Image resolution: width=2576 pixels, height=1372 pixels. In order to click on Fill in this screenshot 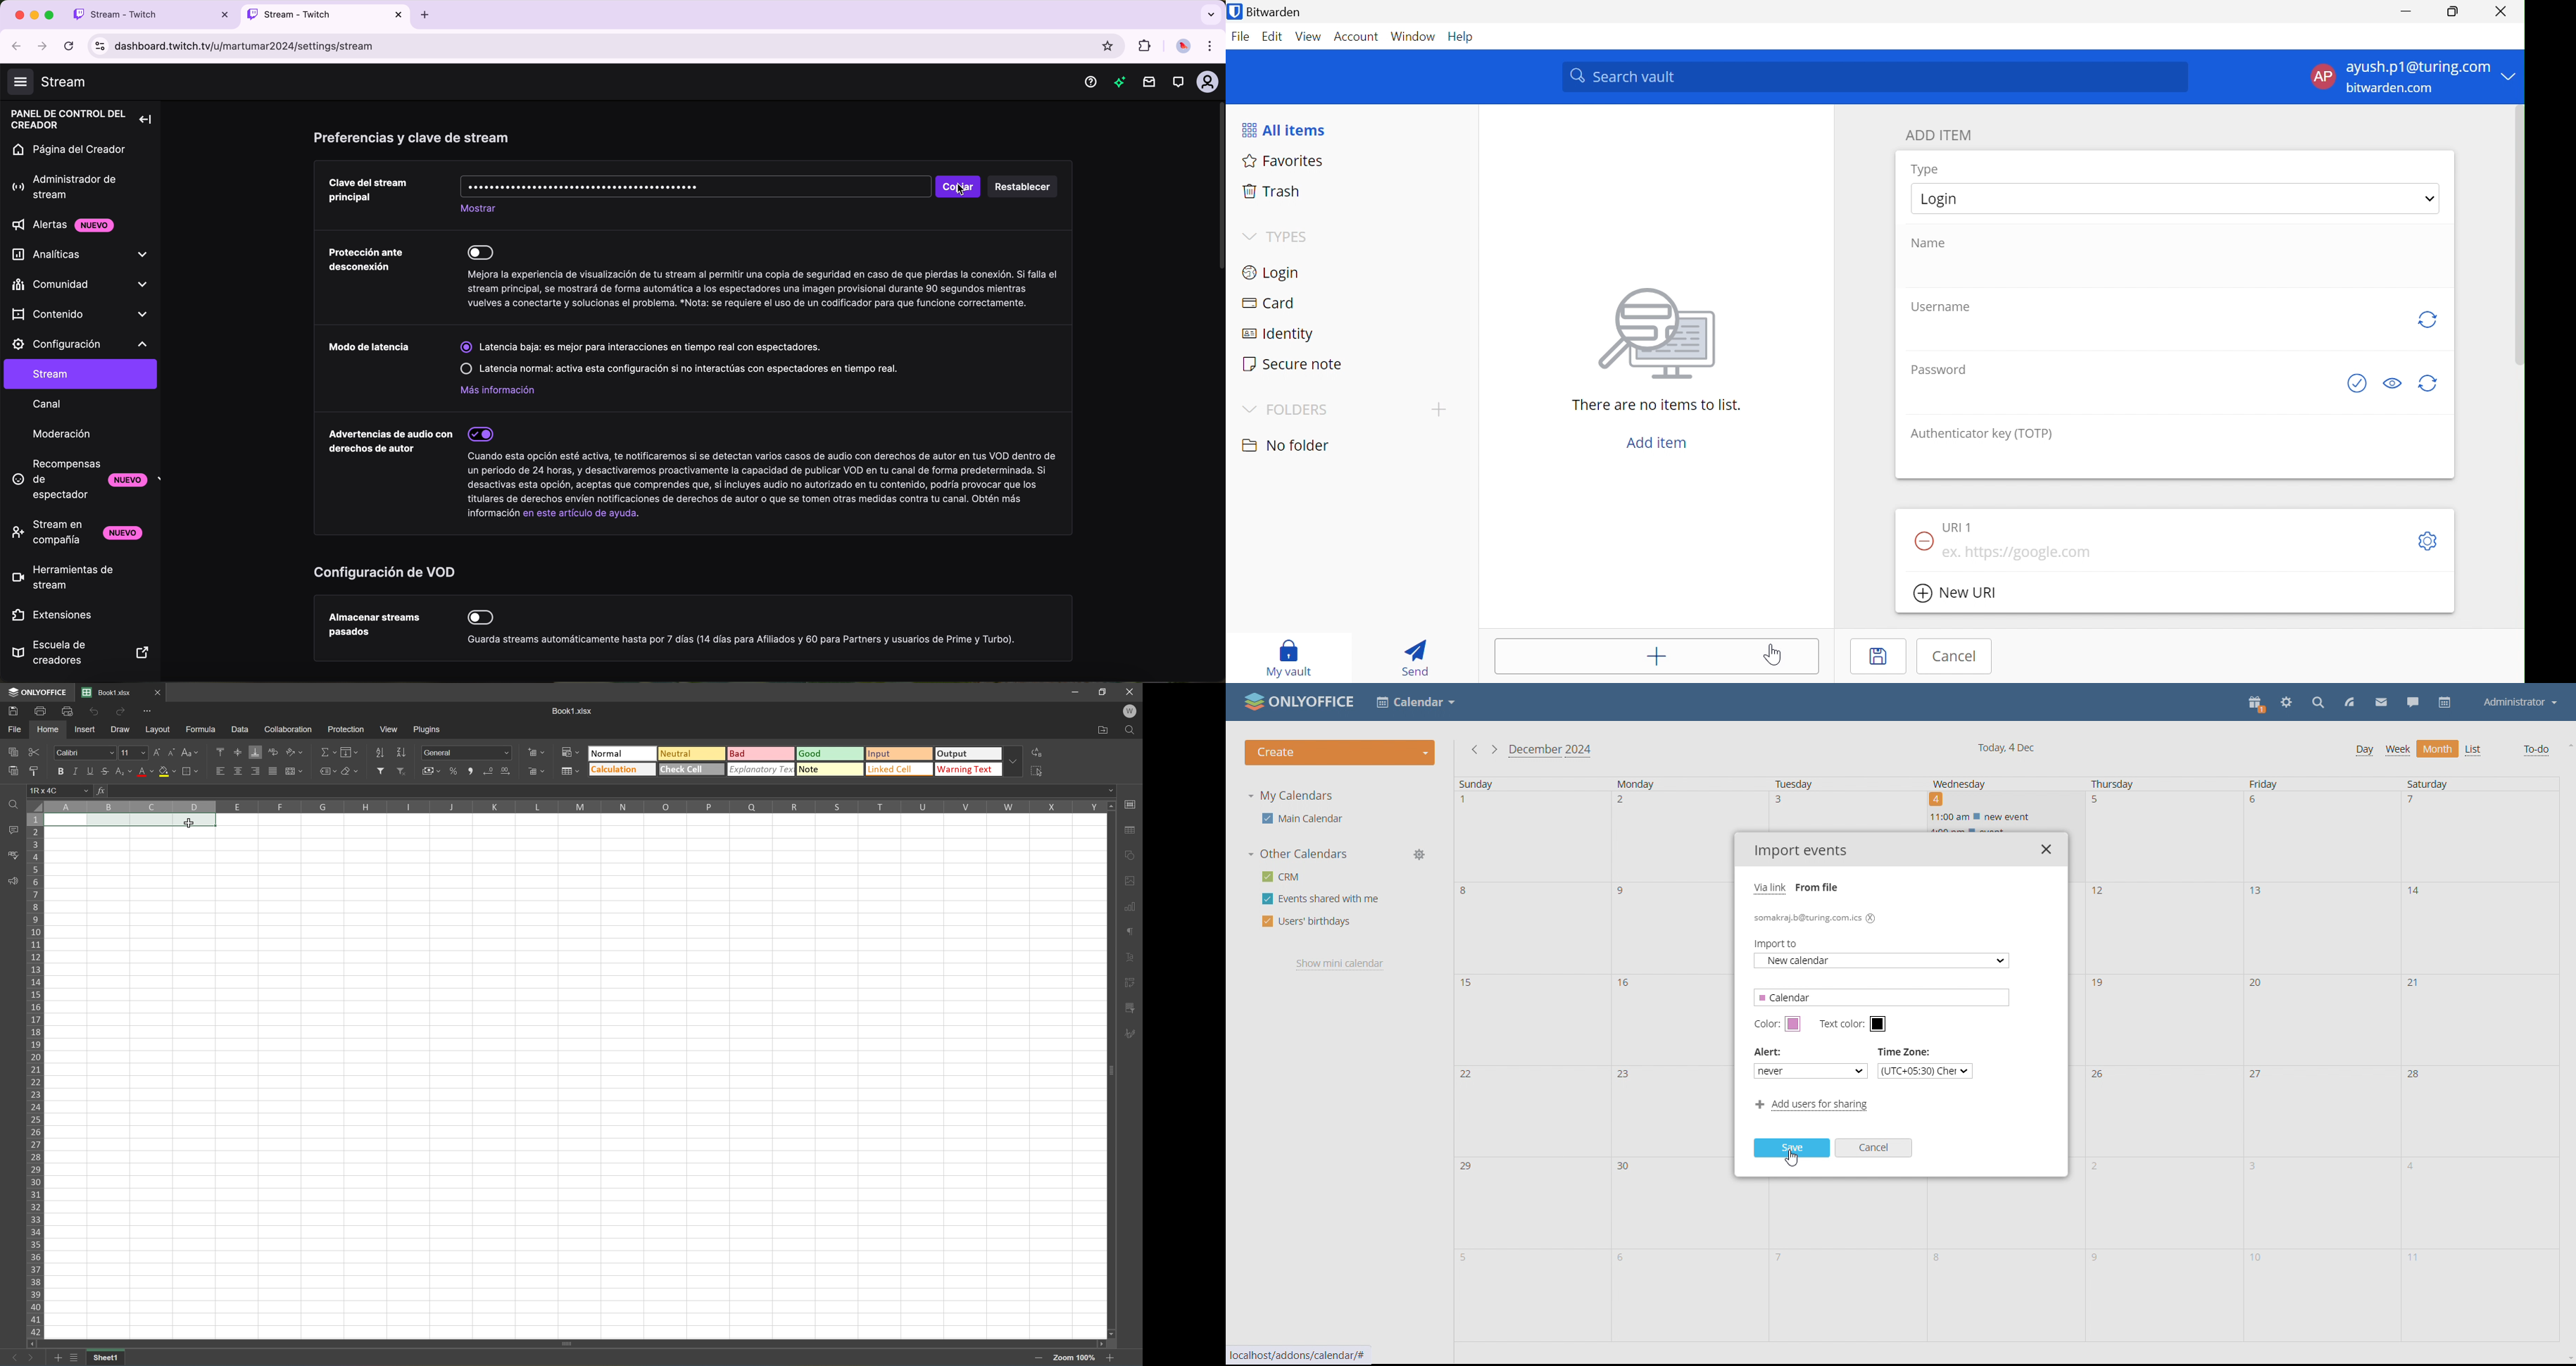, I will do `click(349, 752)`.